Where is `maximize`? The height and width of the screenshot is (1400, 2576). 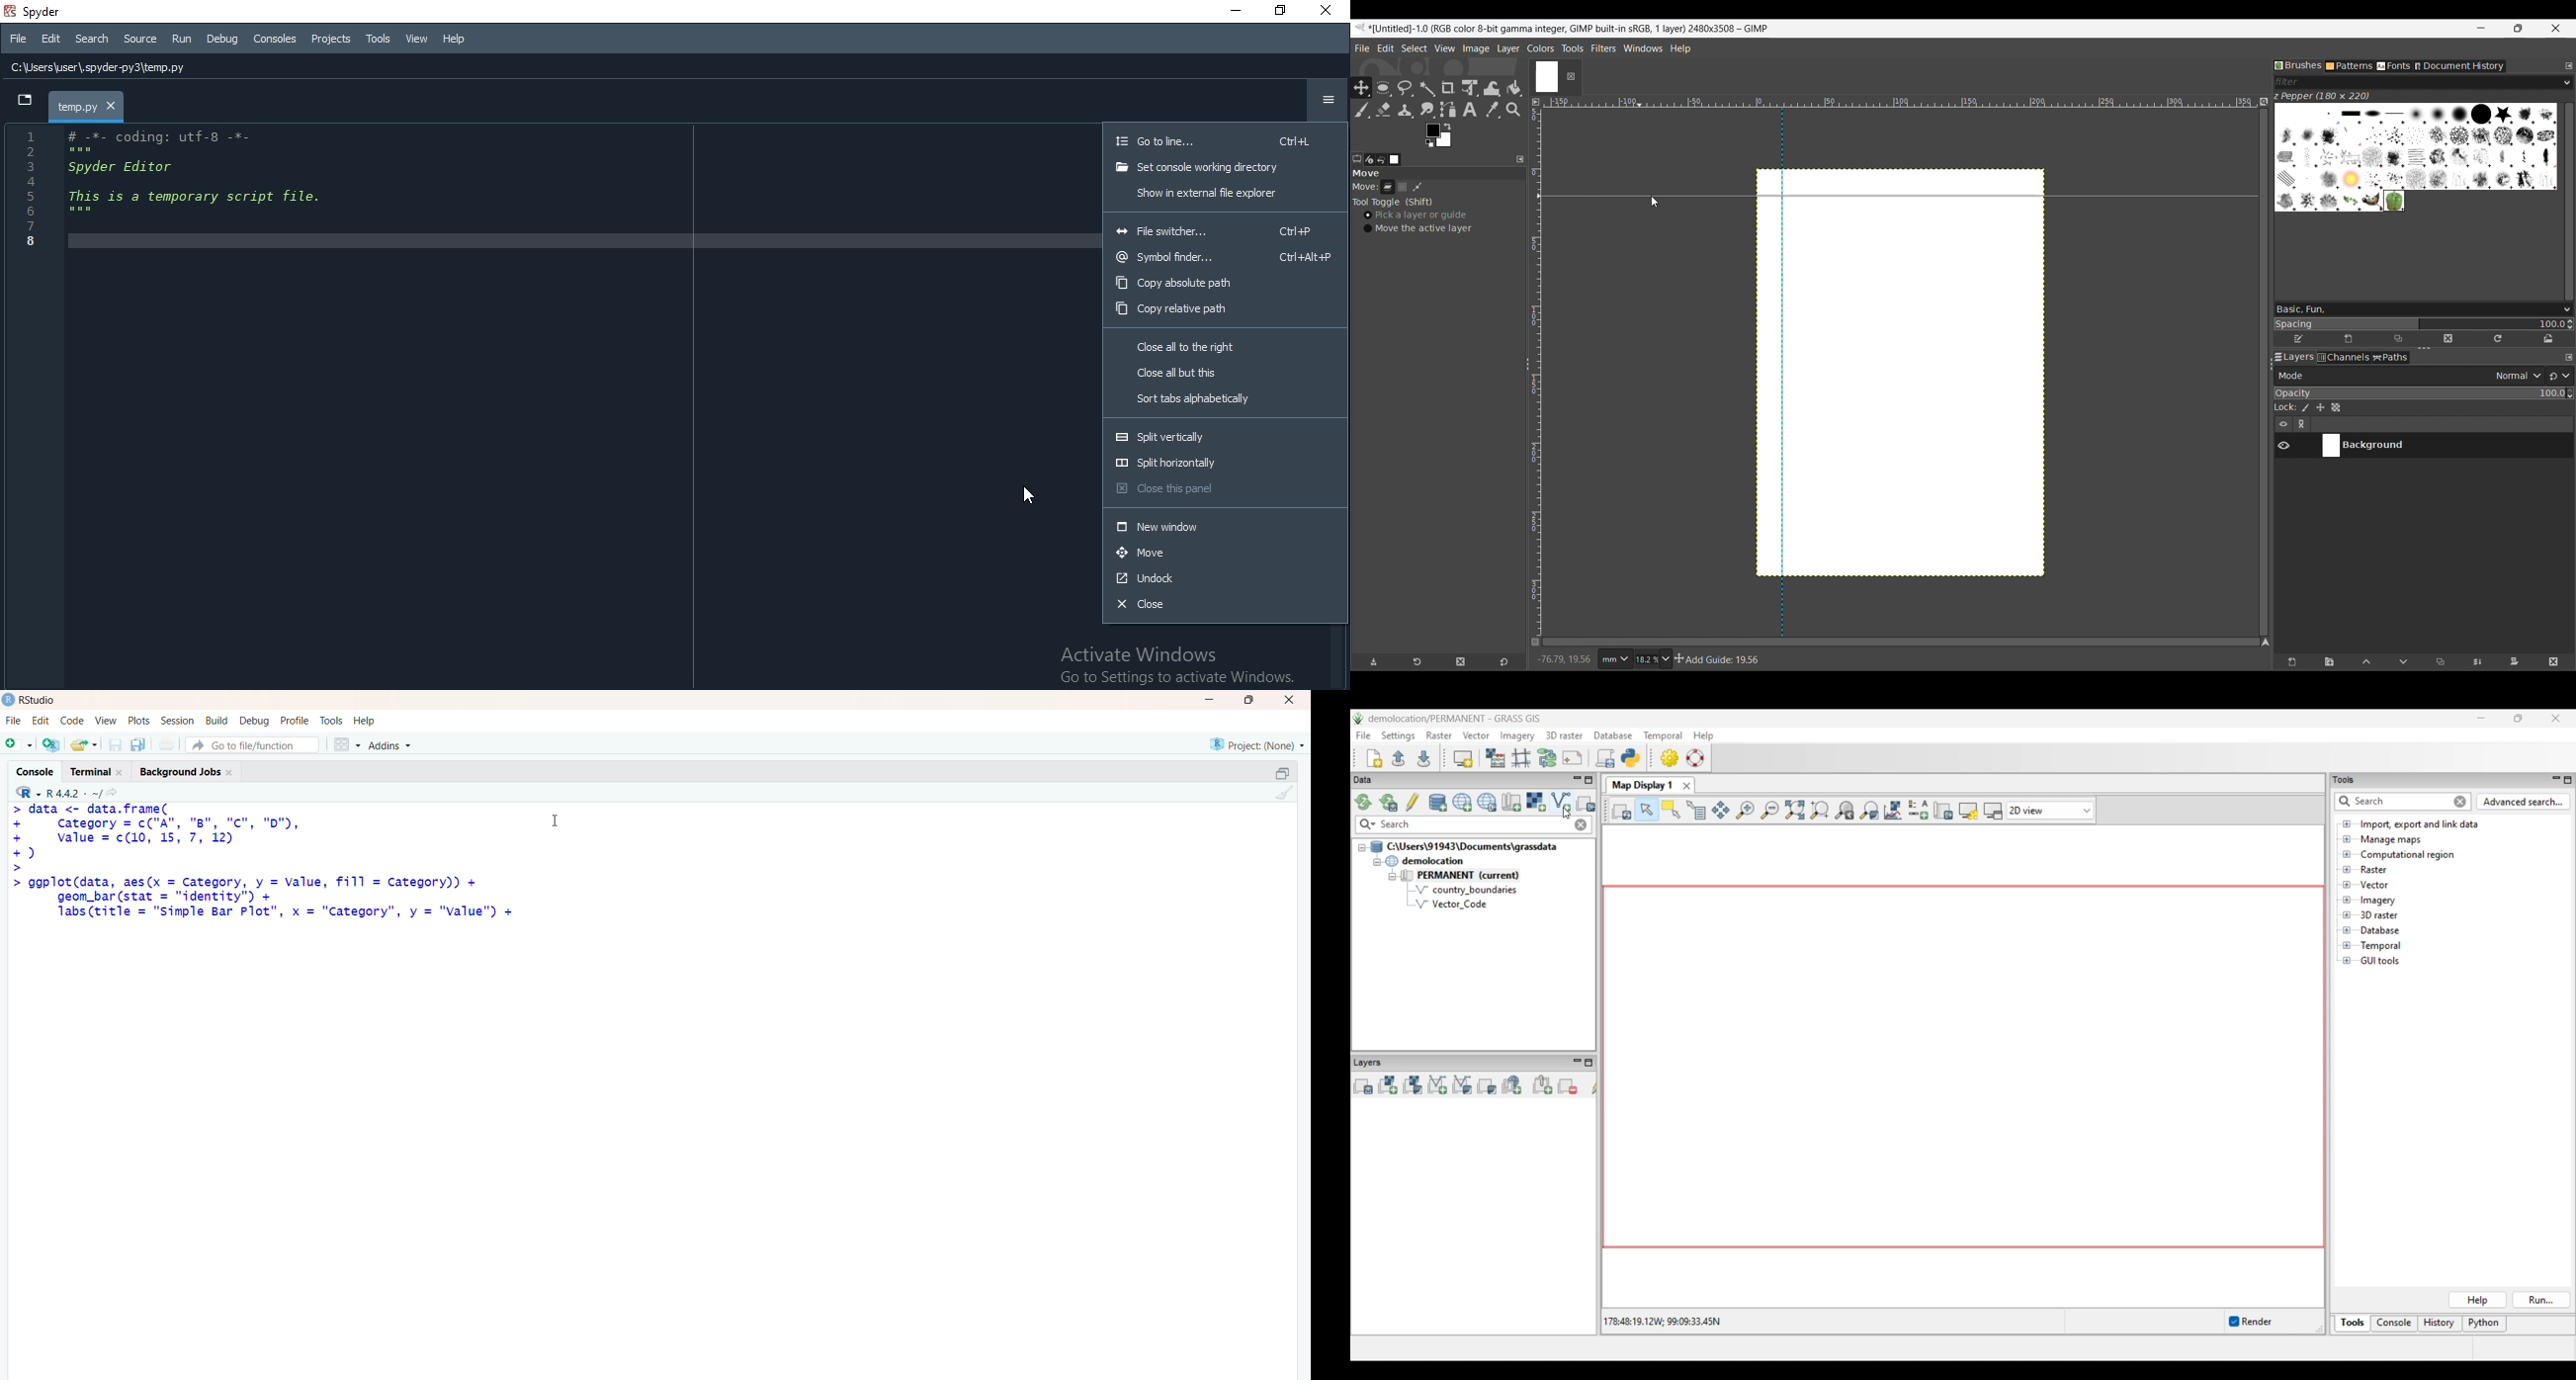 maximize is located at coordinates (1254, 700).